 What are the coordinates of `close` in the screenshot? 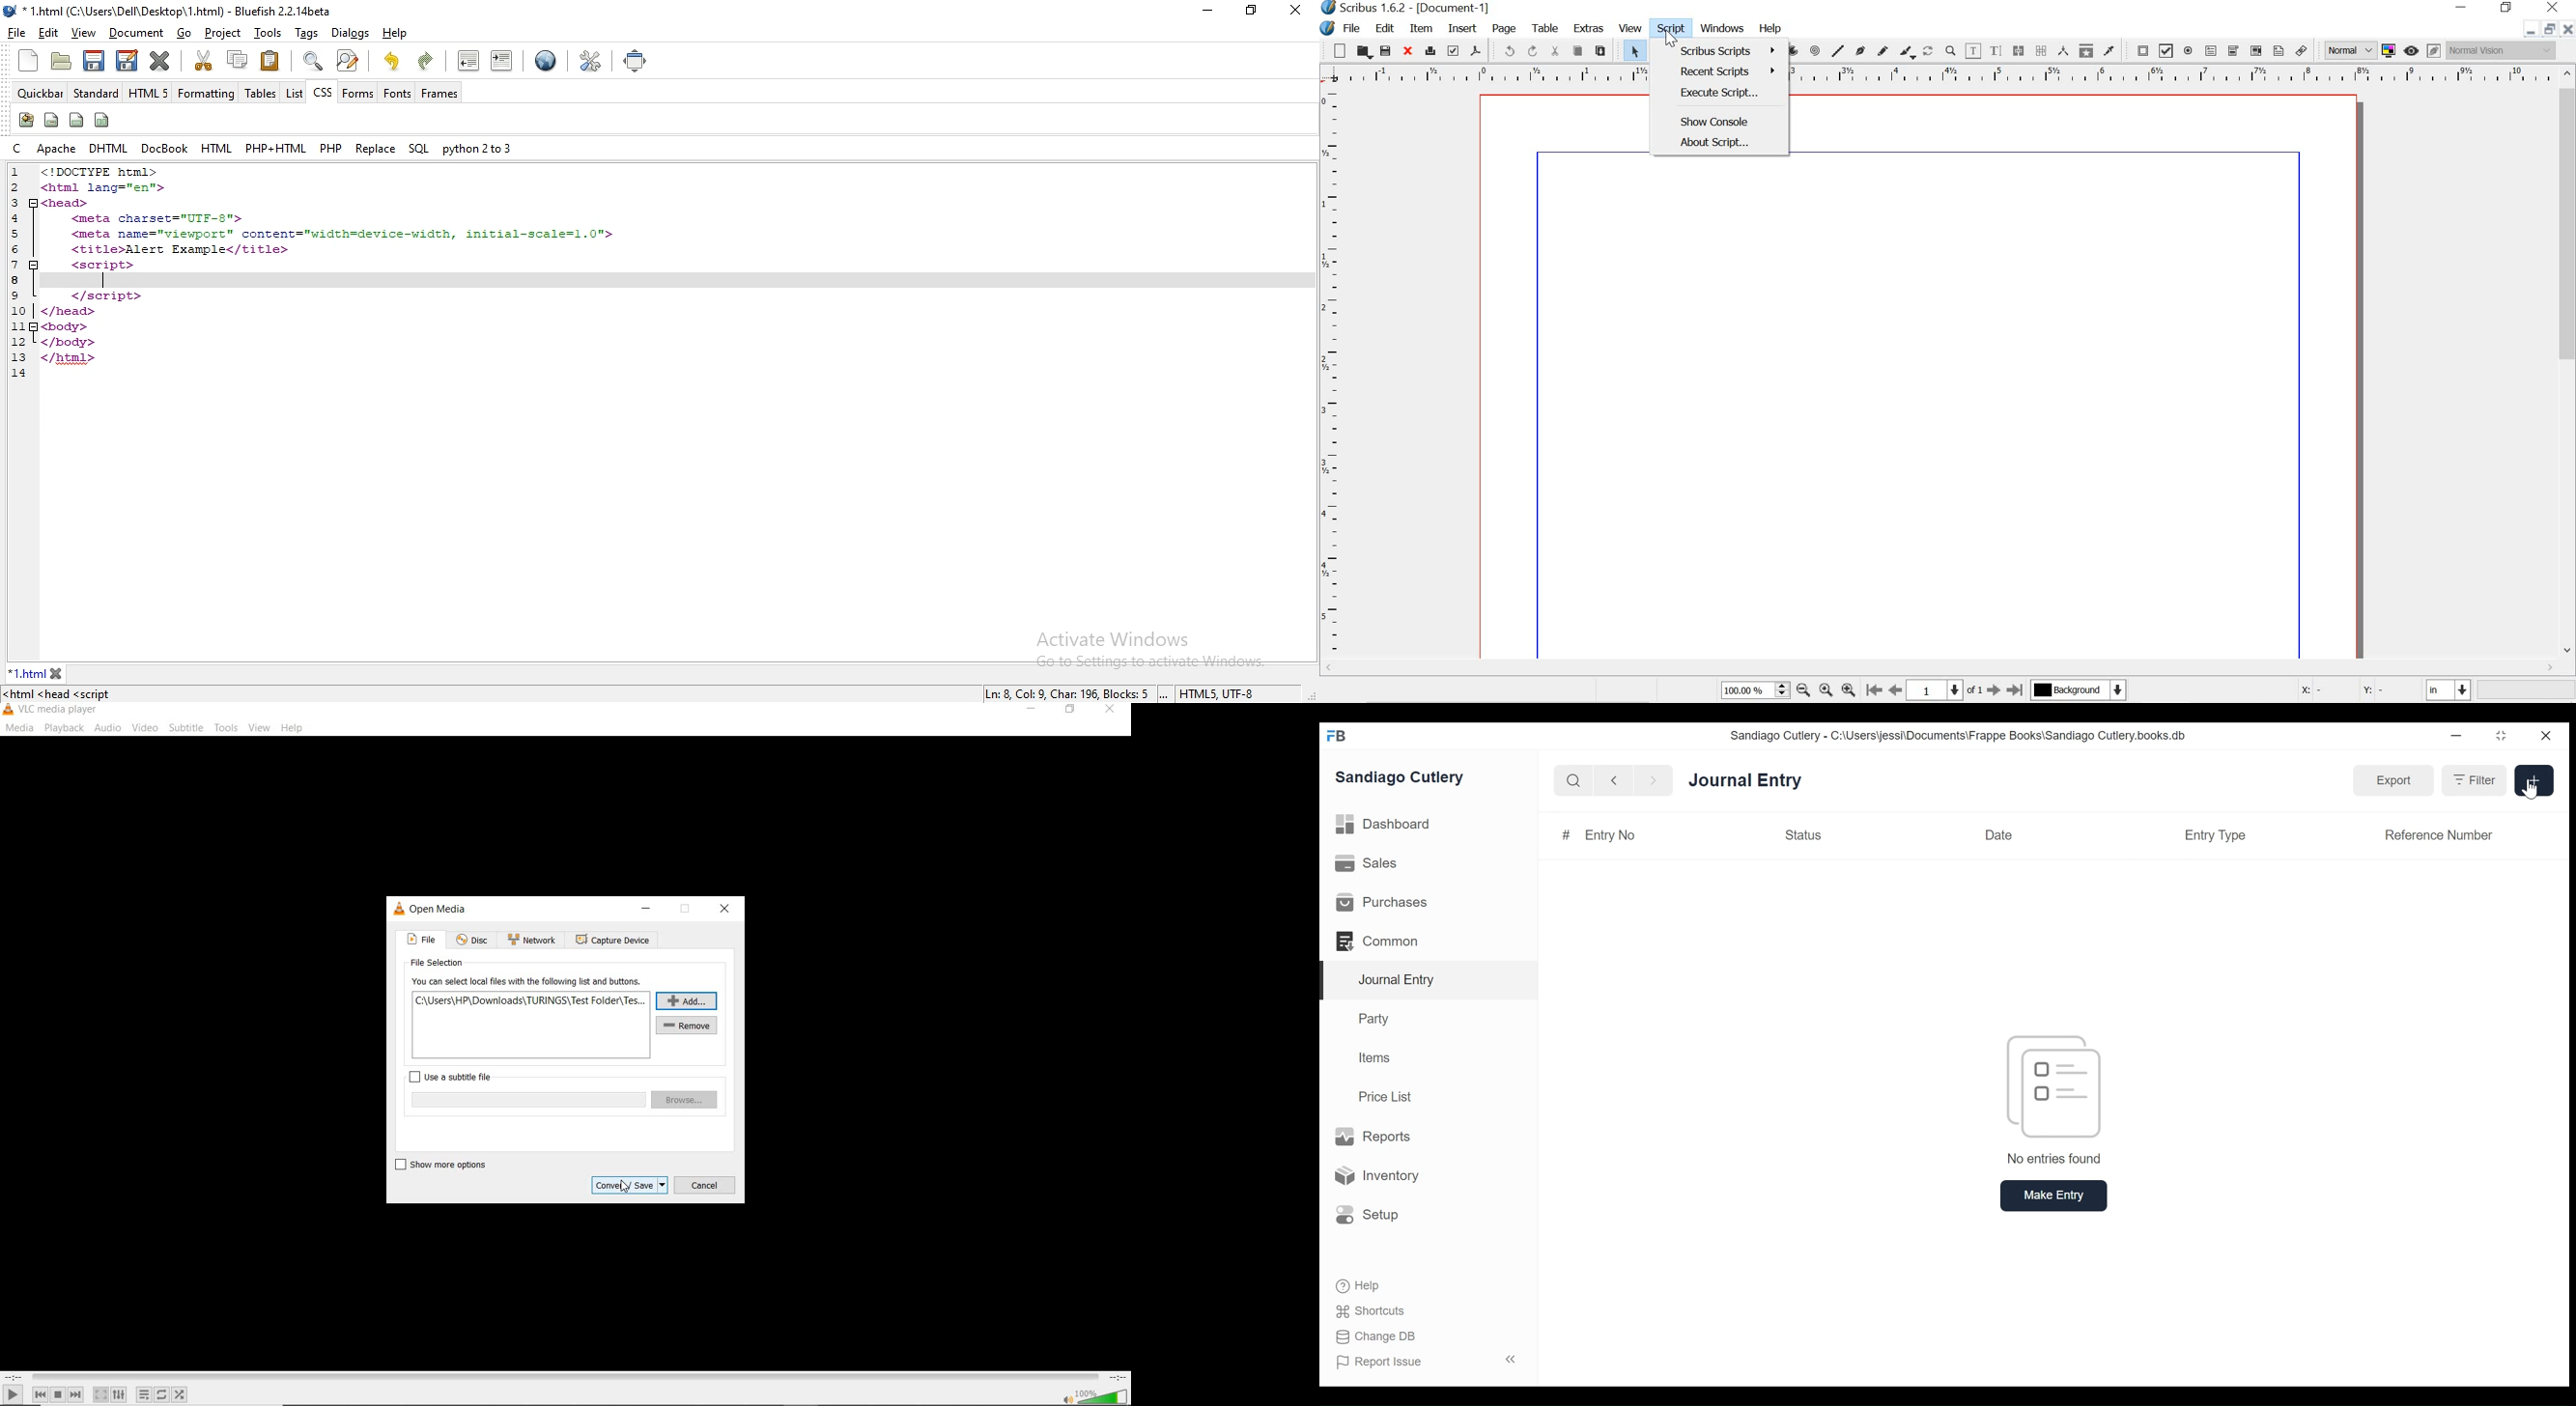 It's located at (1406, 52).